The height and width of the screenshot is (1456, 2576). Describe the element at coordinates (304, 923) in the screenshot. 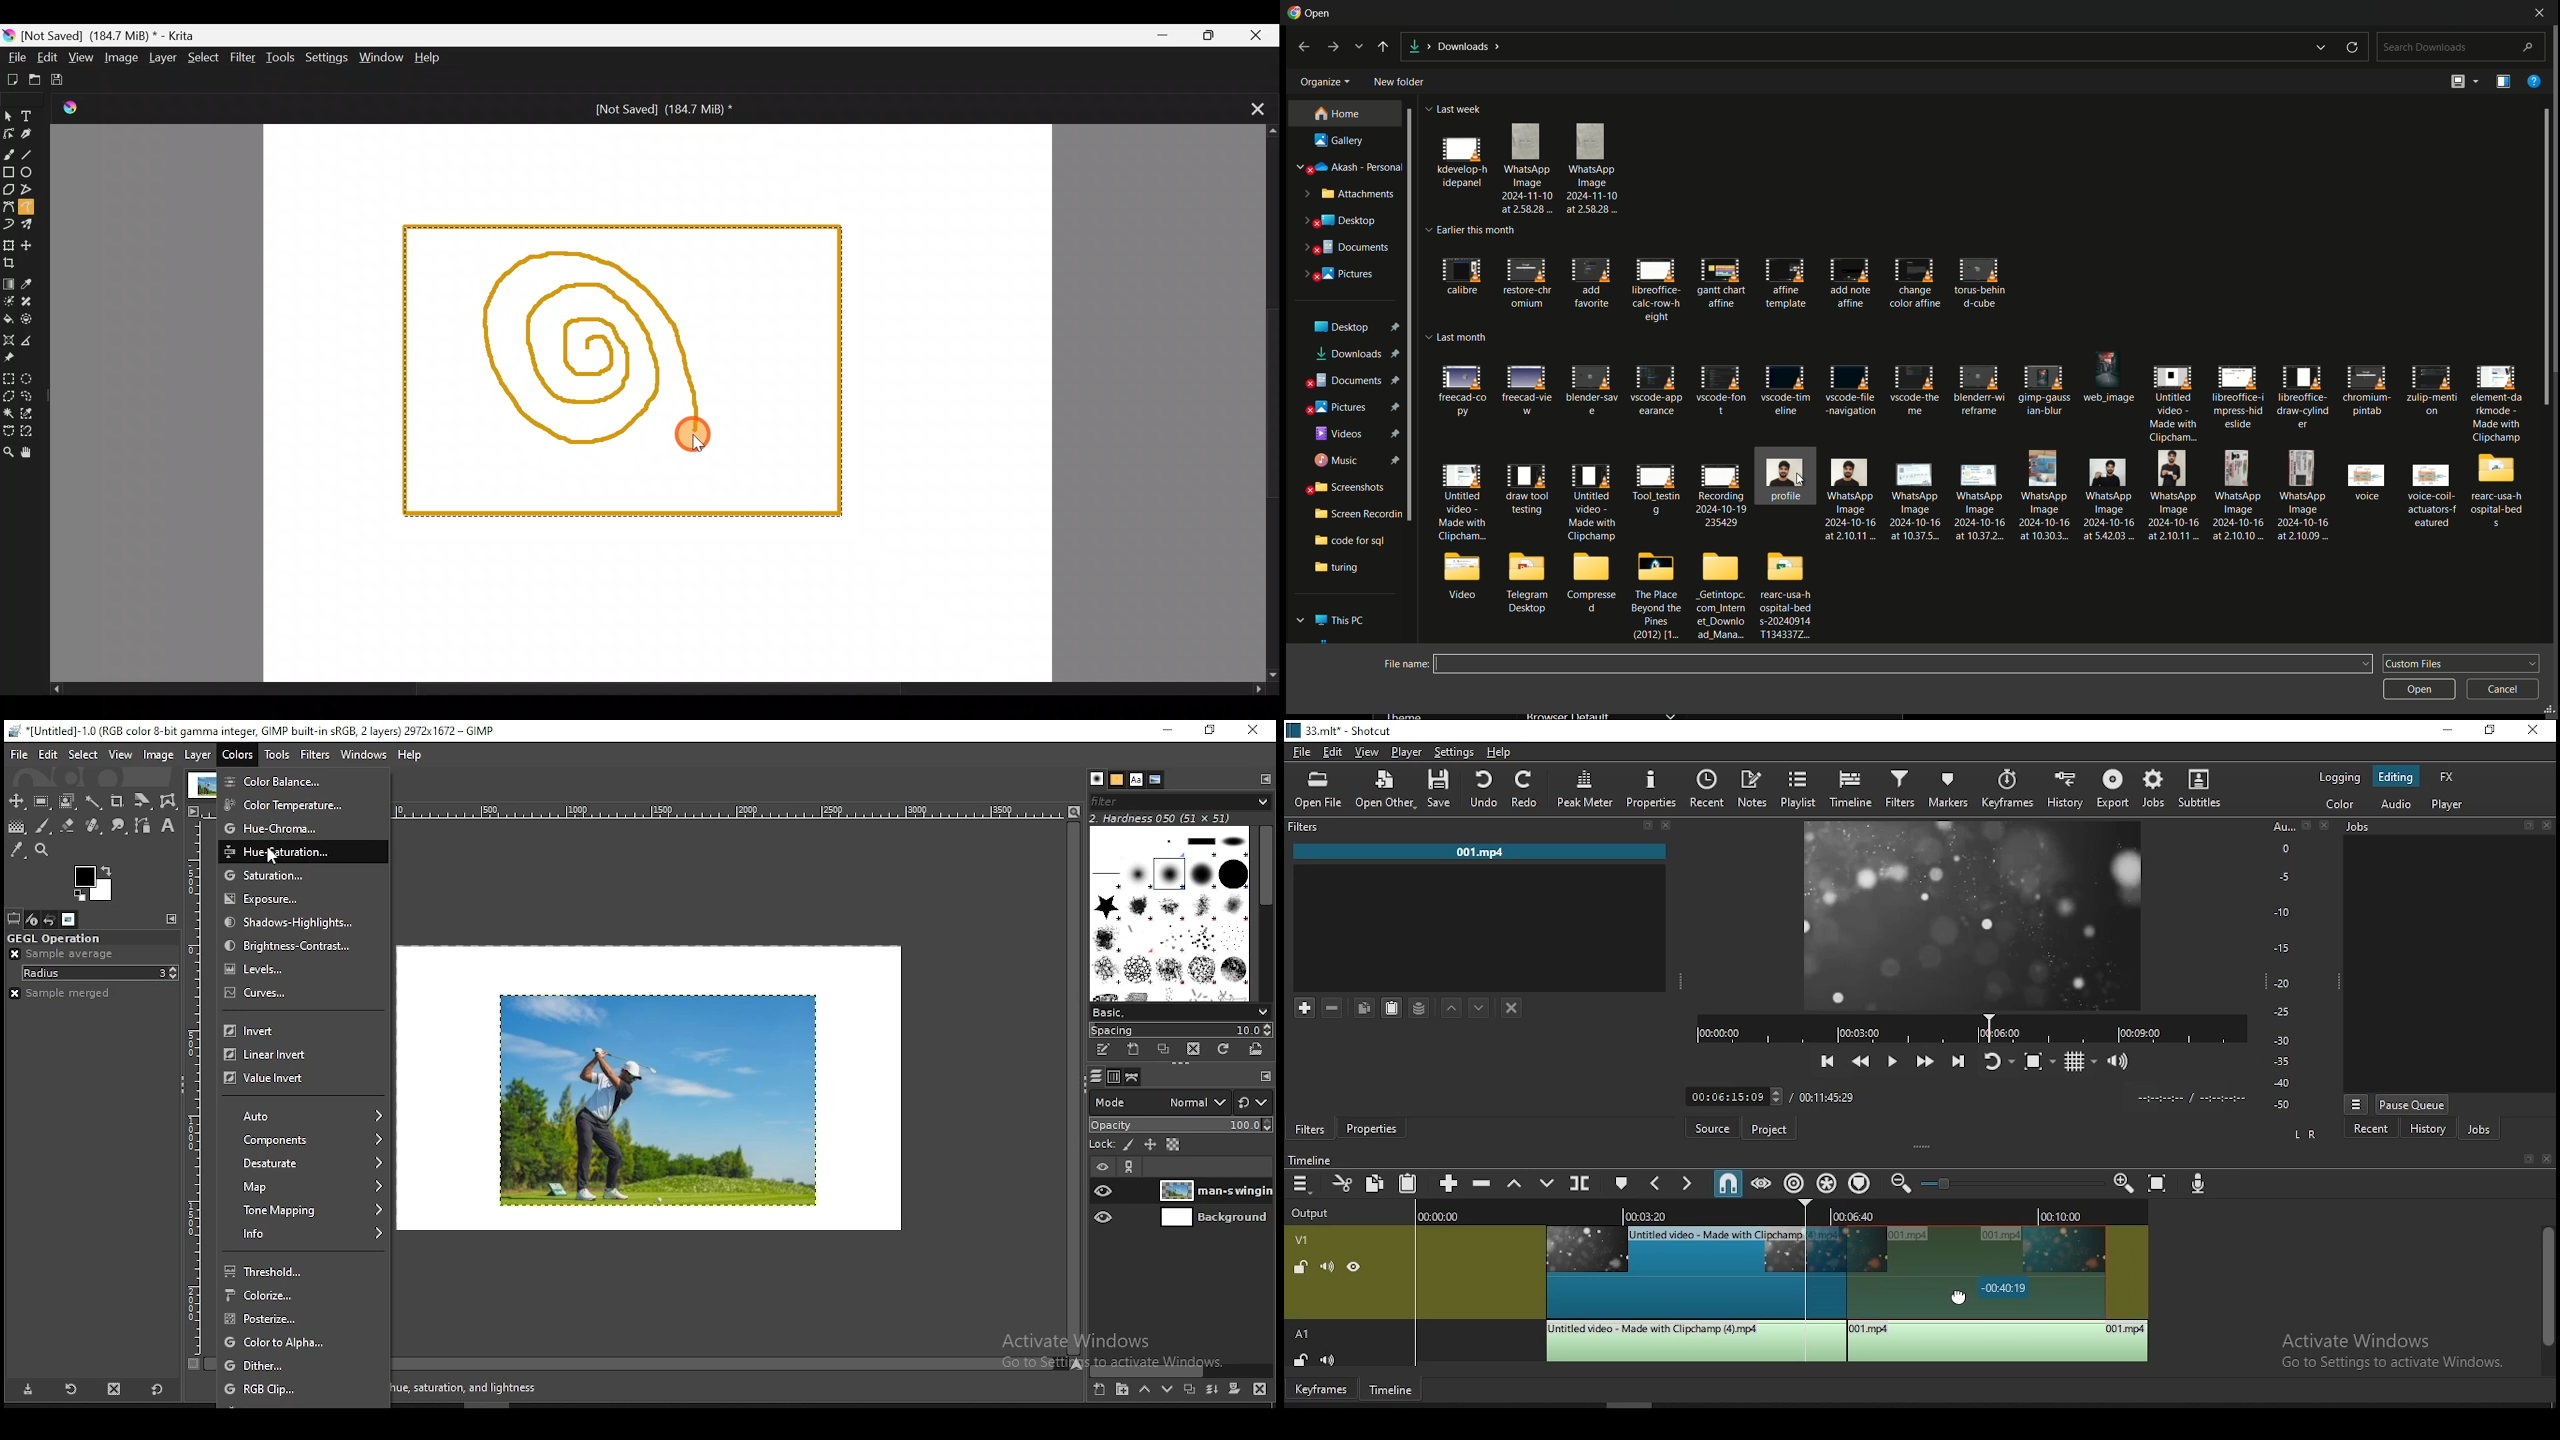

I see `shadows highlights` at that location.